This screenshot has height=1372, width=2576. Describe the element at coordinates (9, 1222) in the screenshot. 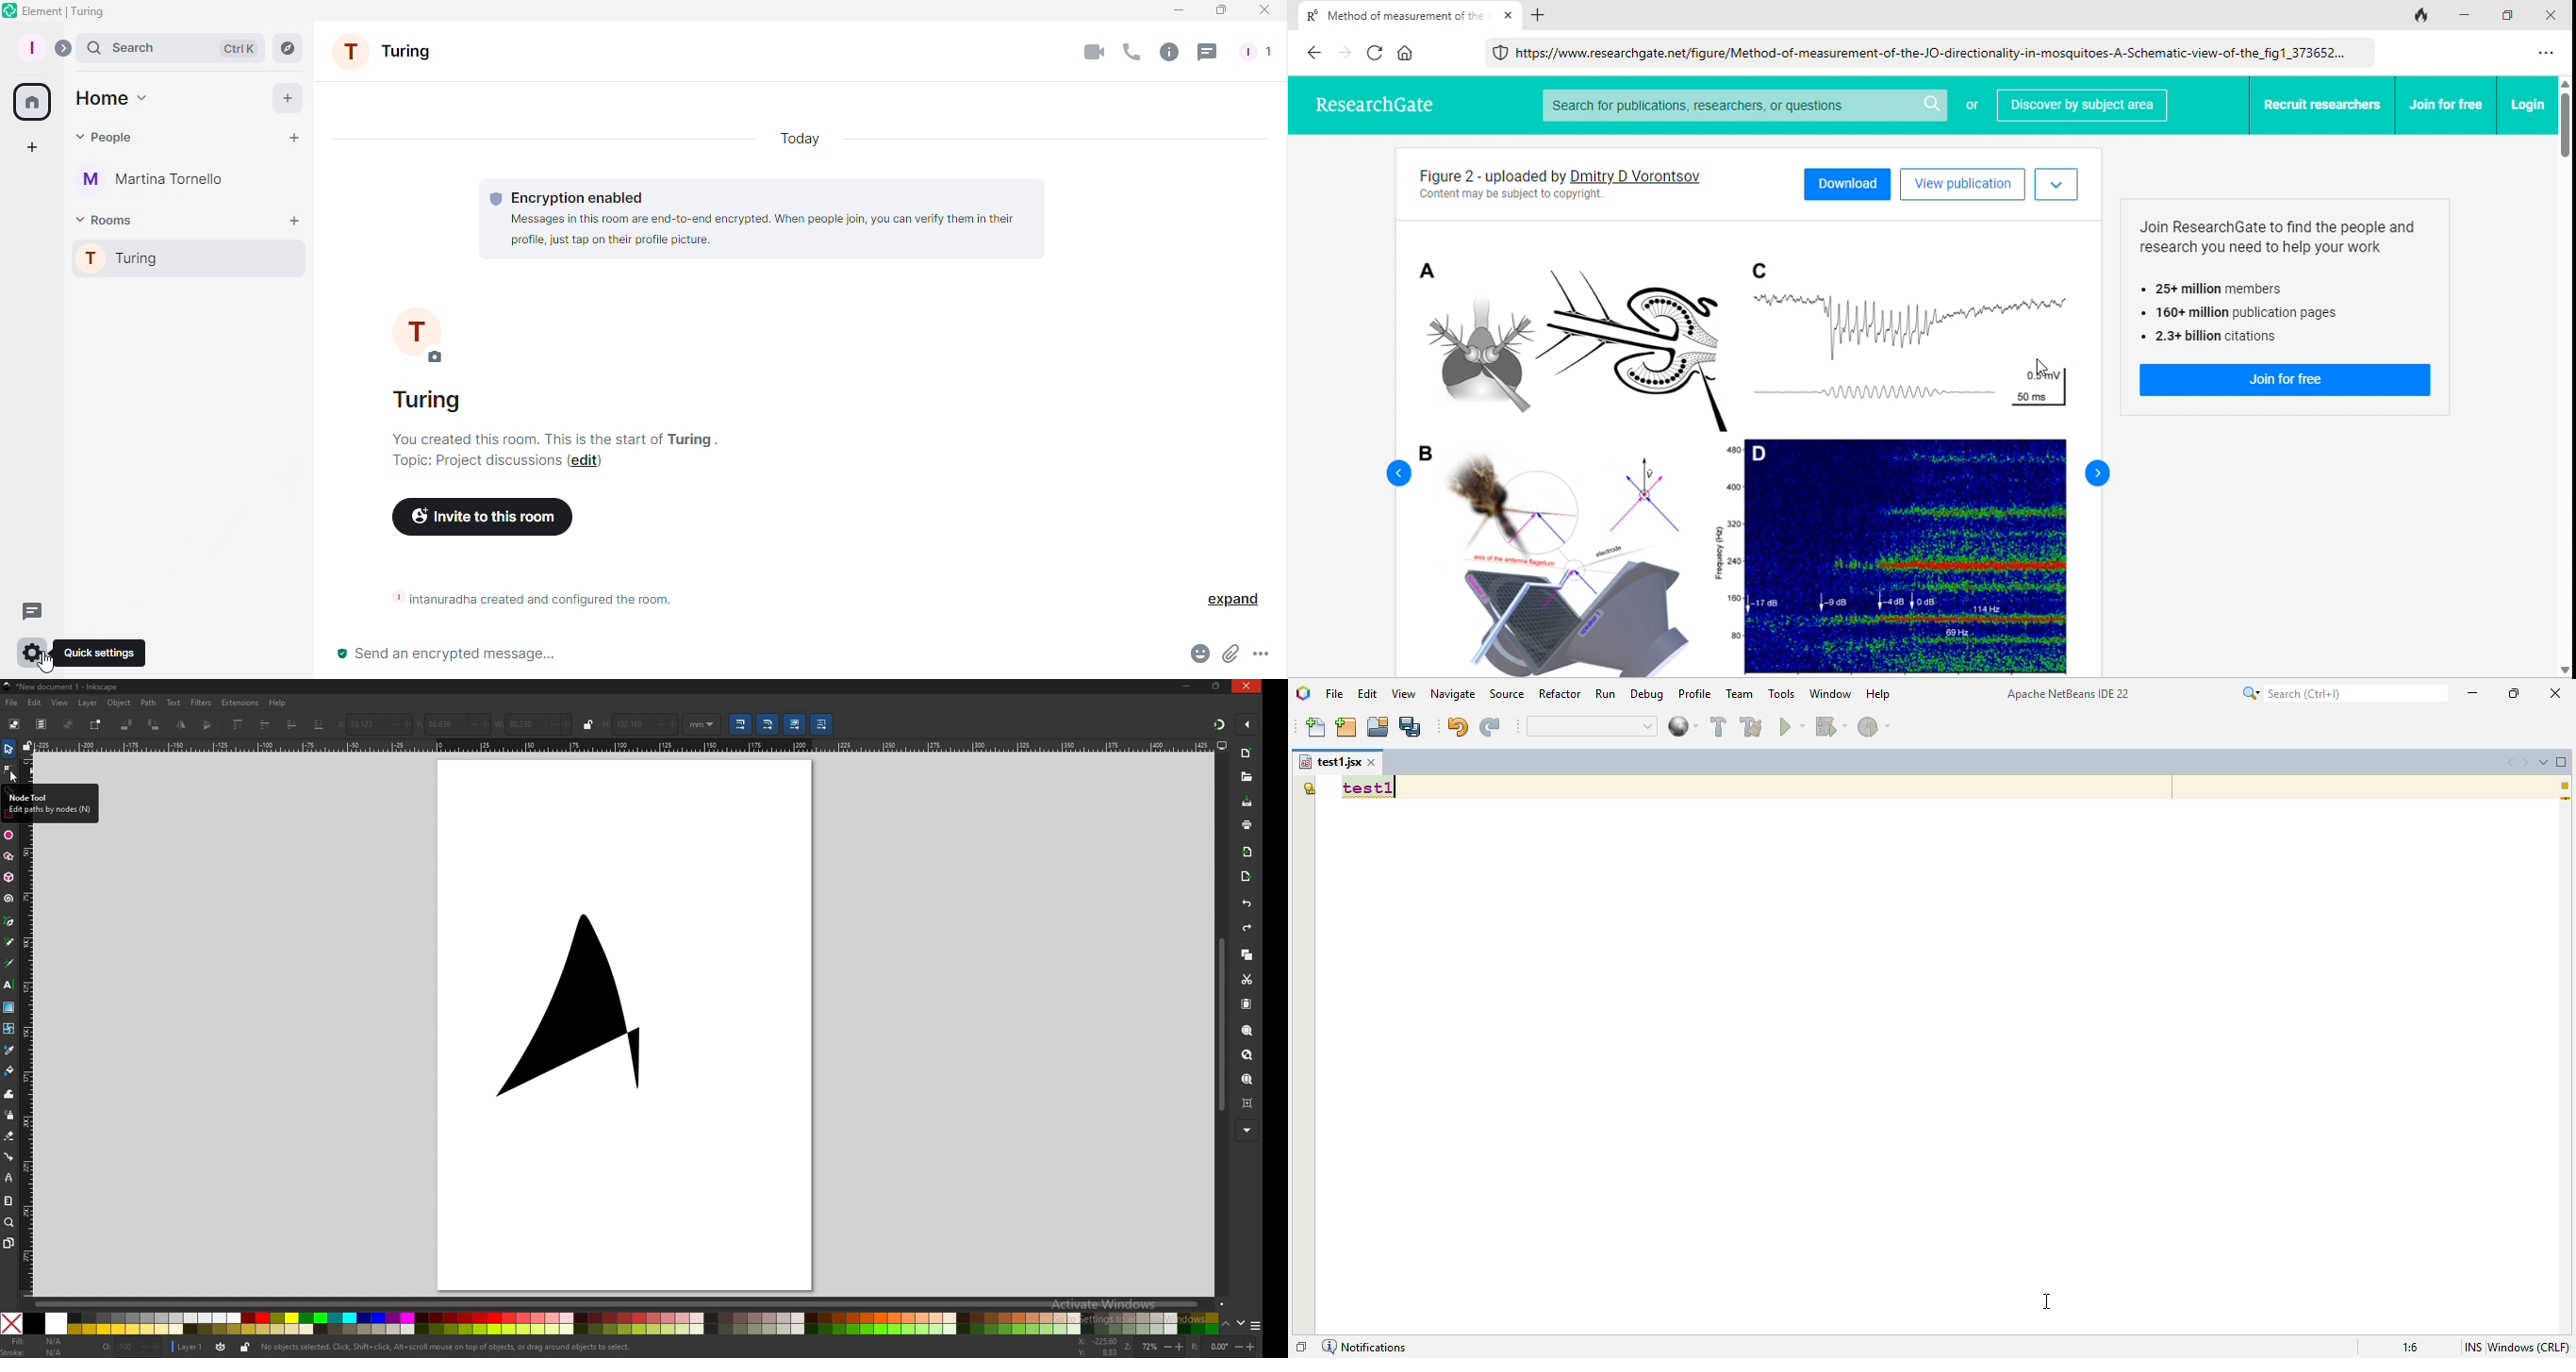

I see `zoom` at that location.